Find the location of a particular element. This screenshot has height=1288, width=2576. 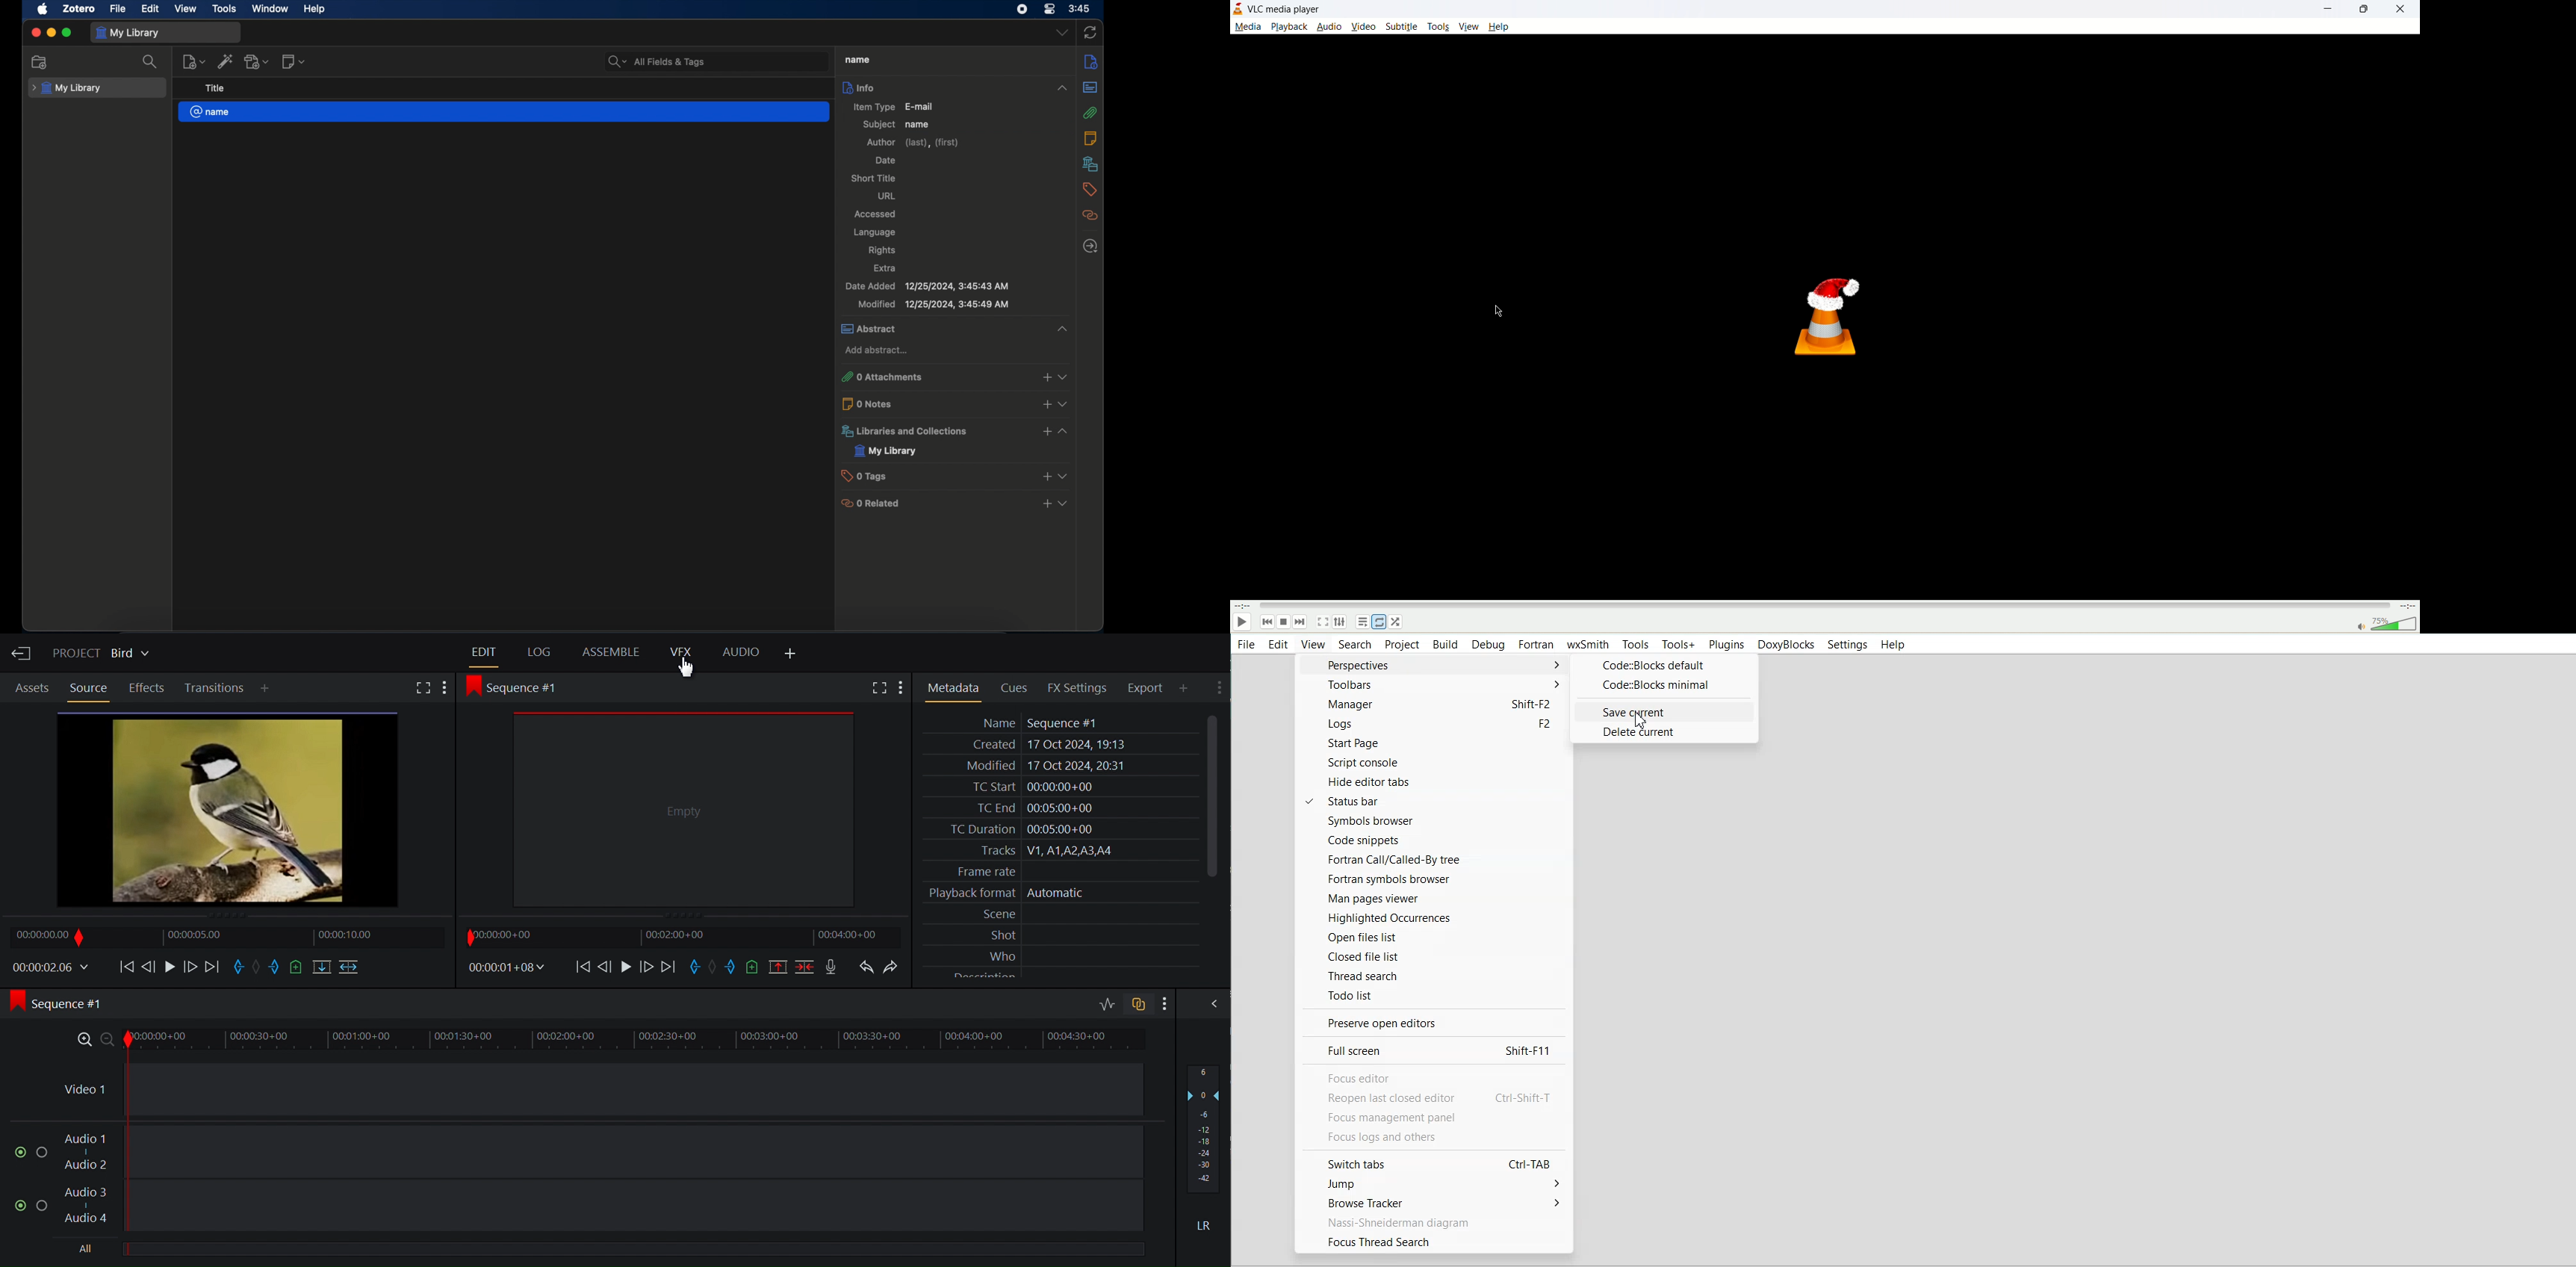

All is located at coordinates (591, 1248).